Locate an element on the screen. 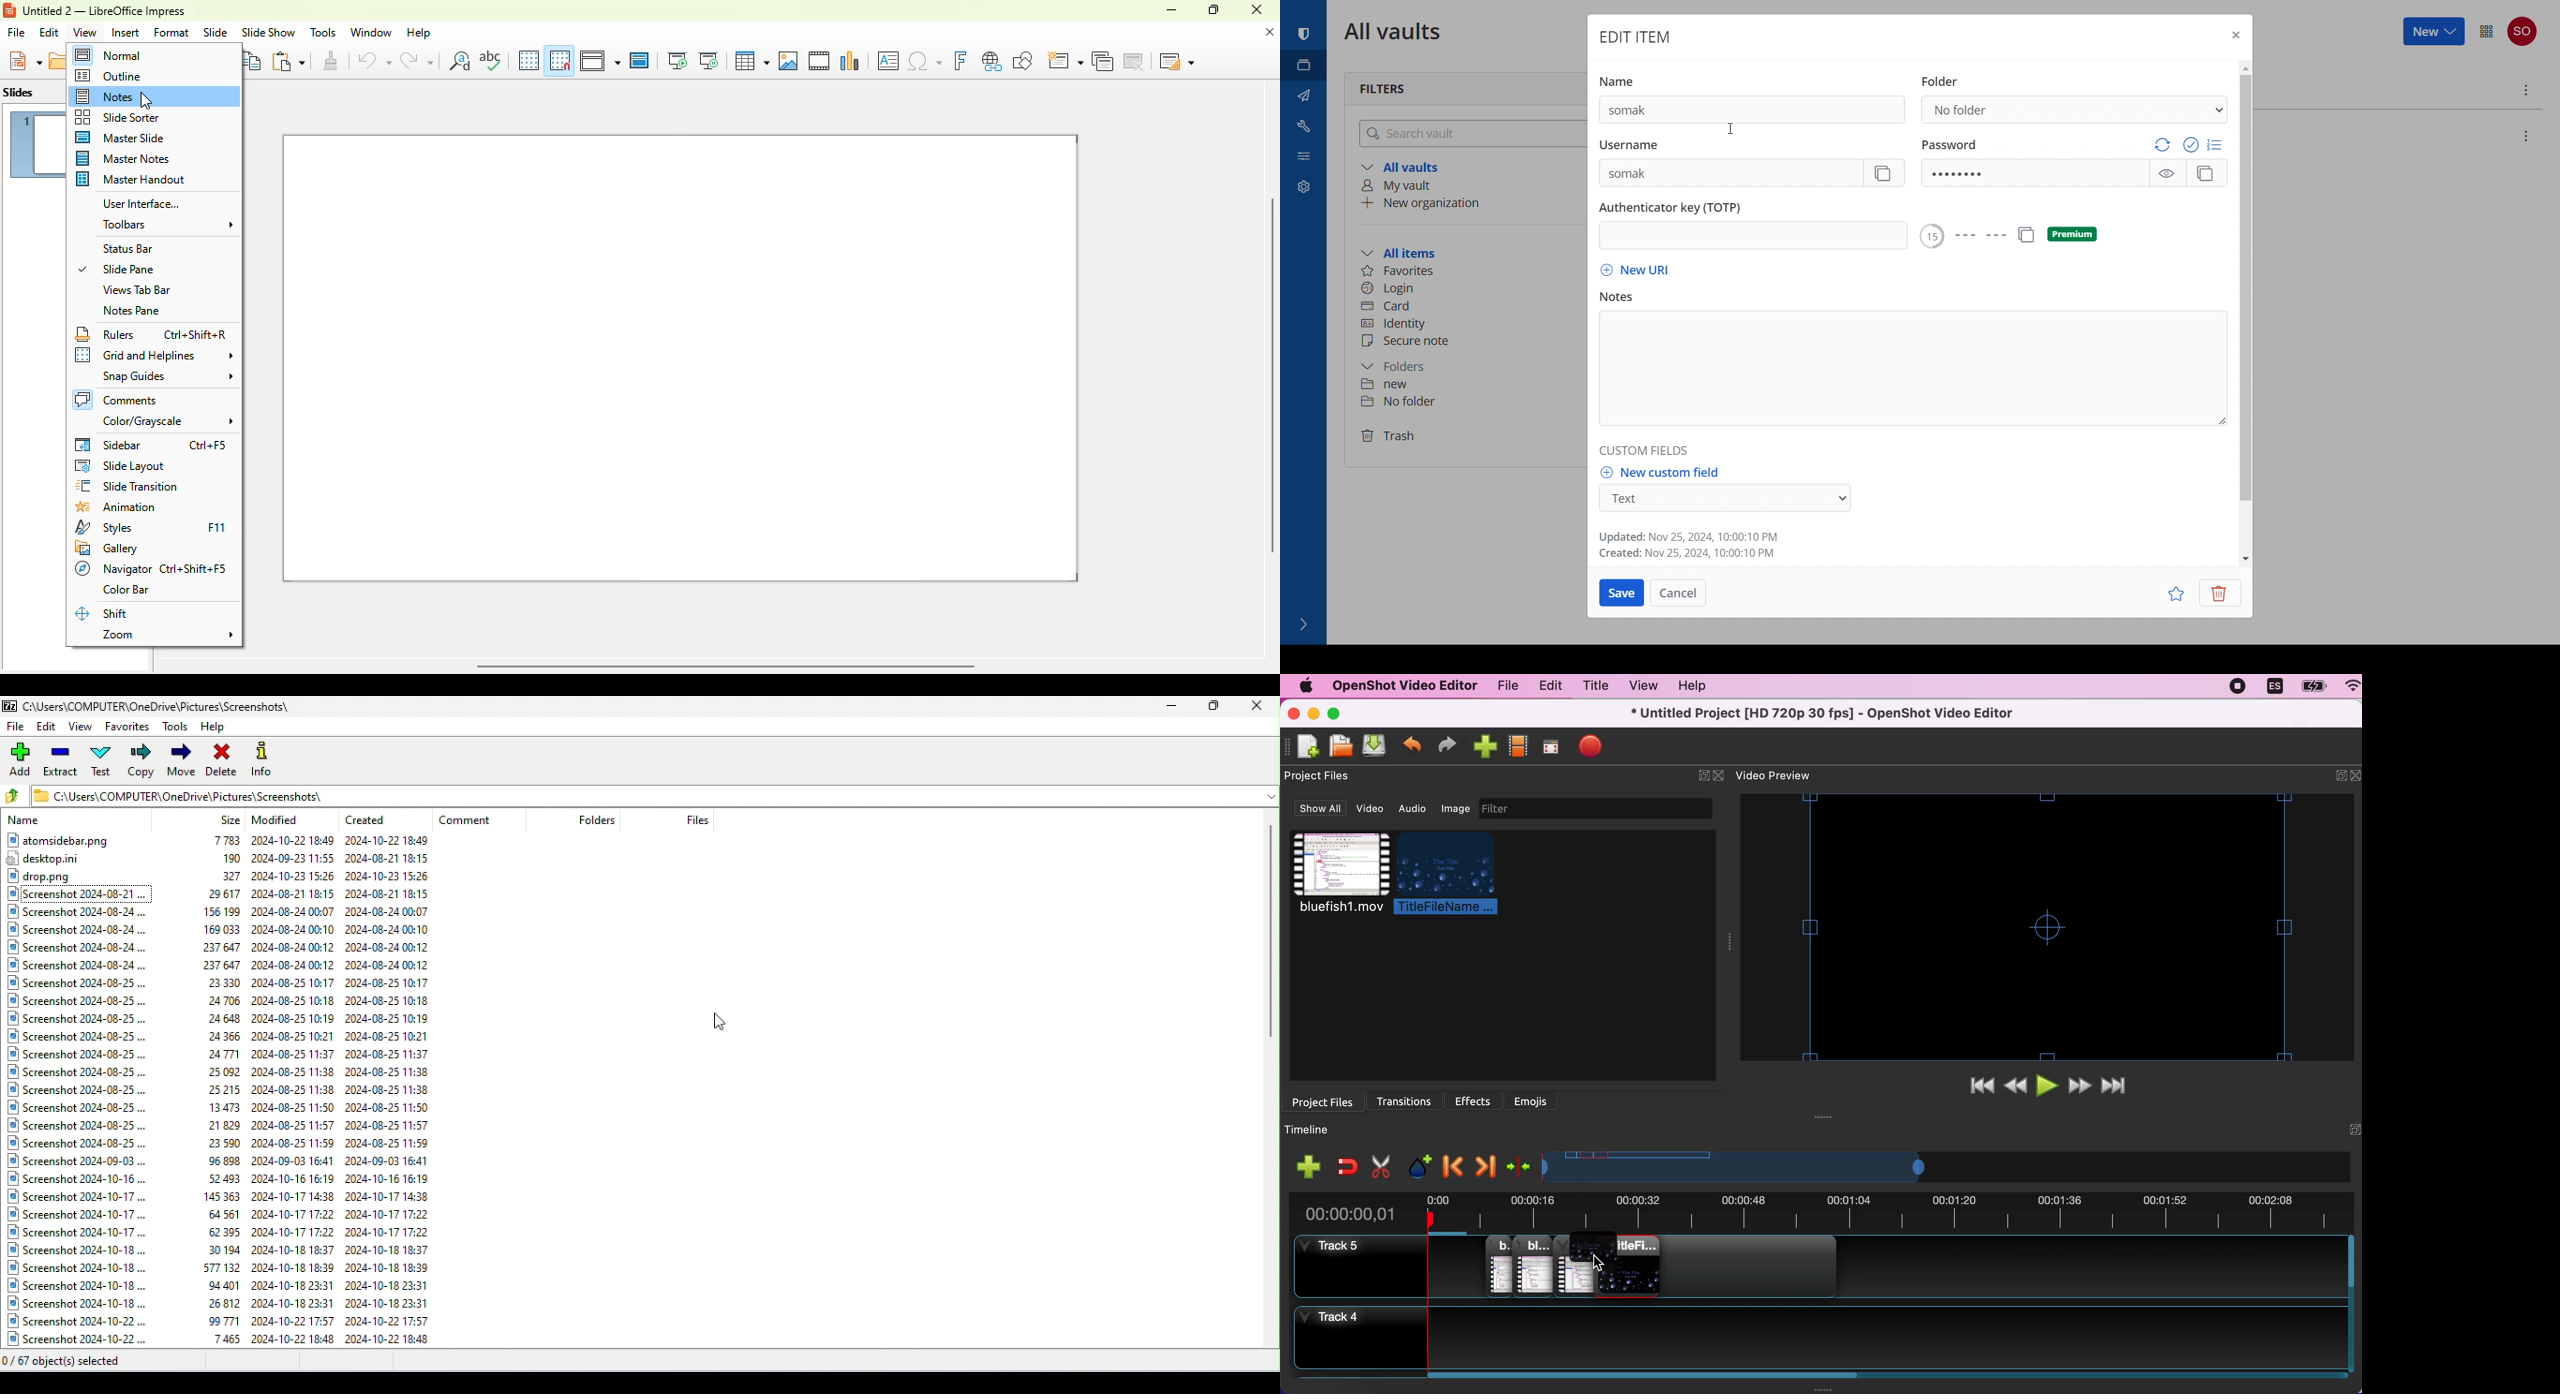  toggle character count is located at coordinates (2216, 145).